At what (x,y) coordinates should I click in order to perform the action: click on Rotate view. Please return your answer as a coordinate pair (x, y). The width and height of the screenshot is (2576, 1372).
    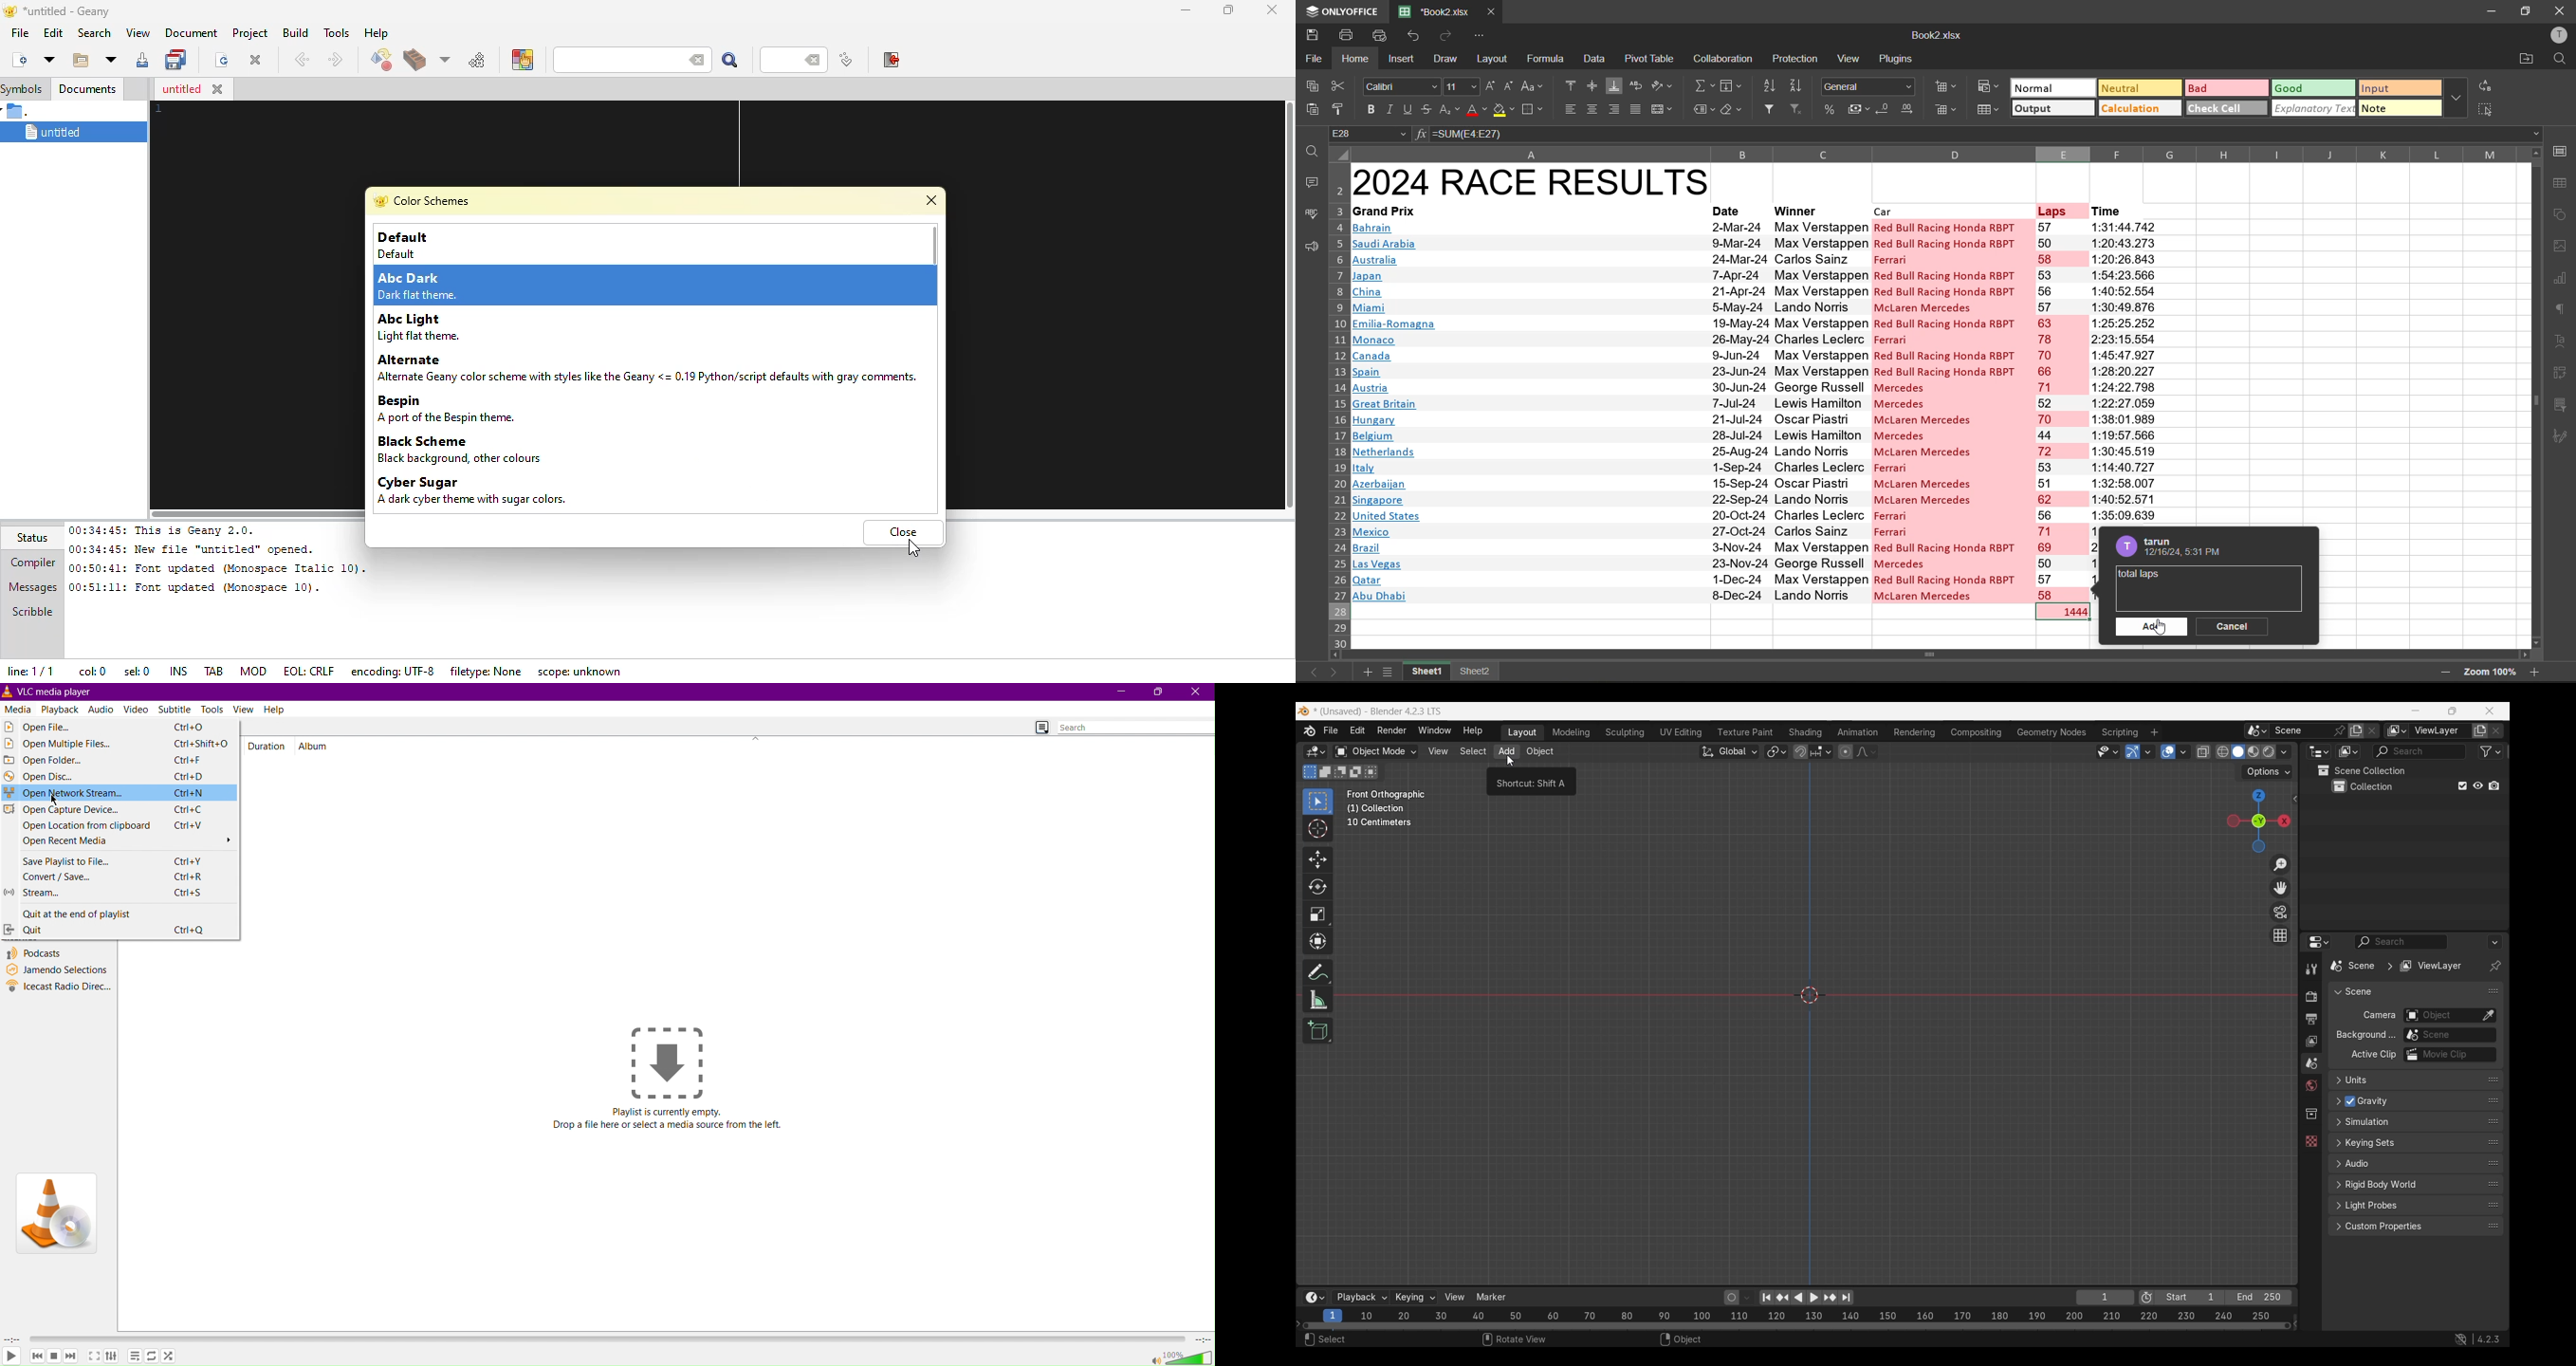
    Looking at the image, I should click on (1514, 1341).